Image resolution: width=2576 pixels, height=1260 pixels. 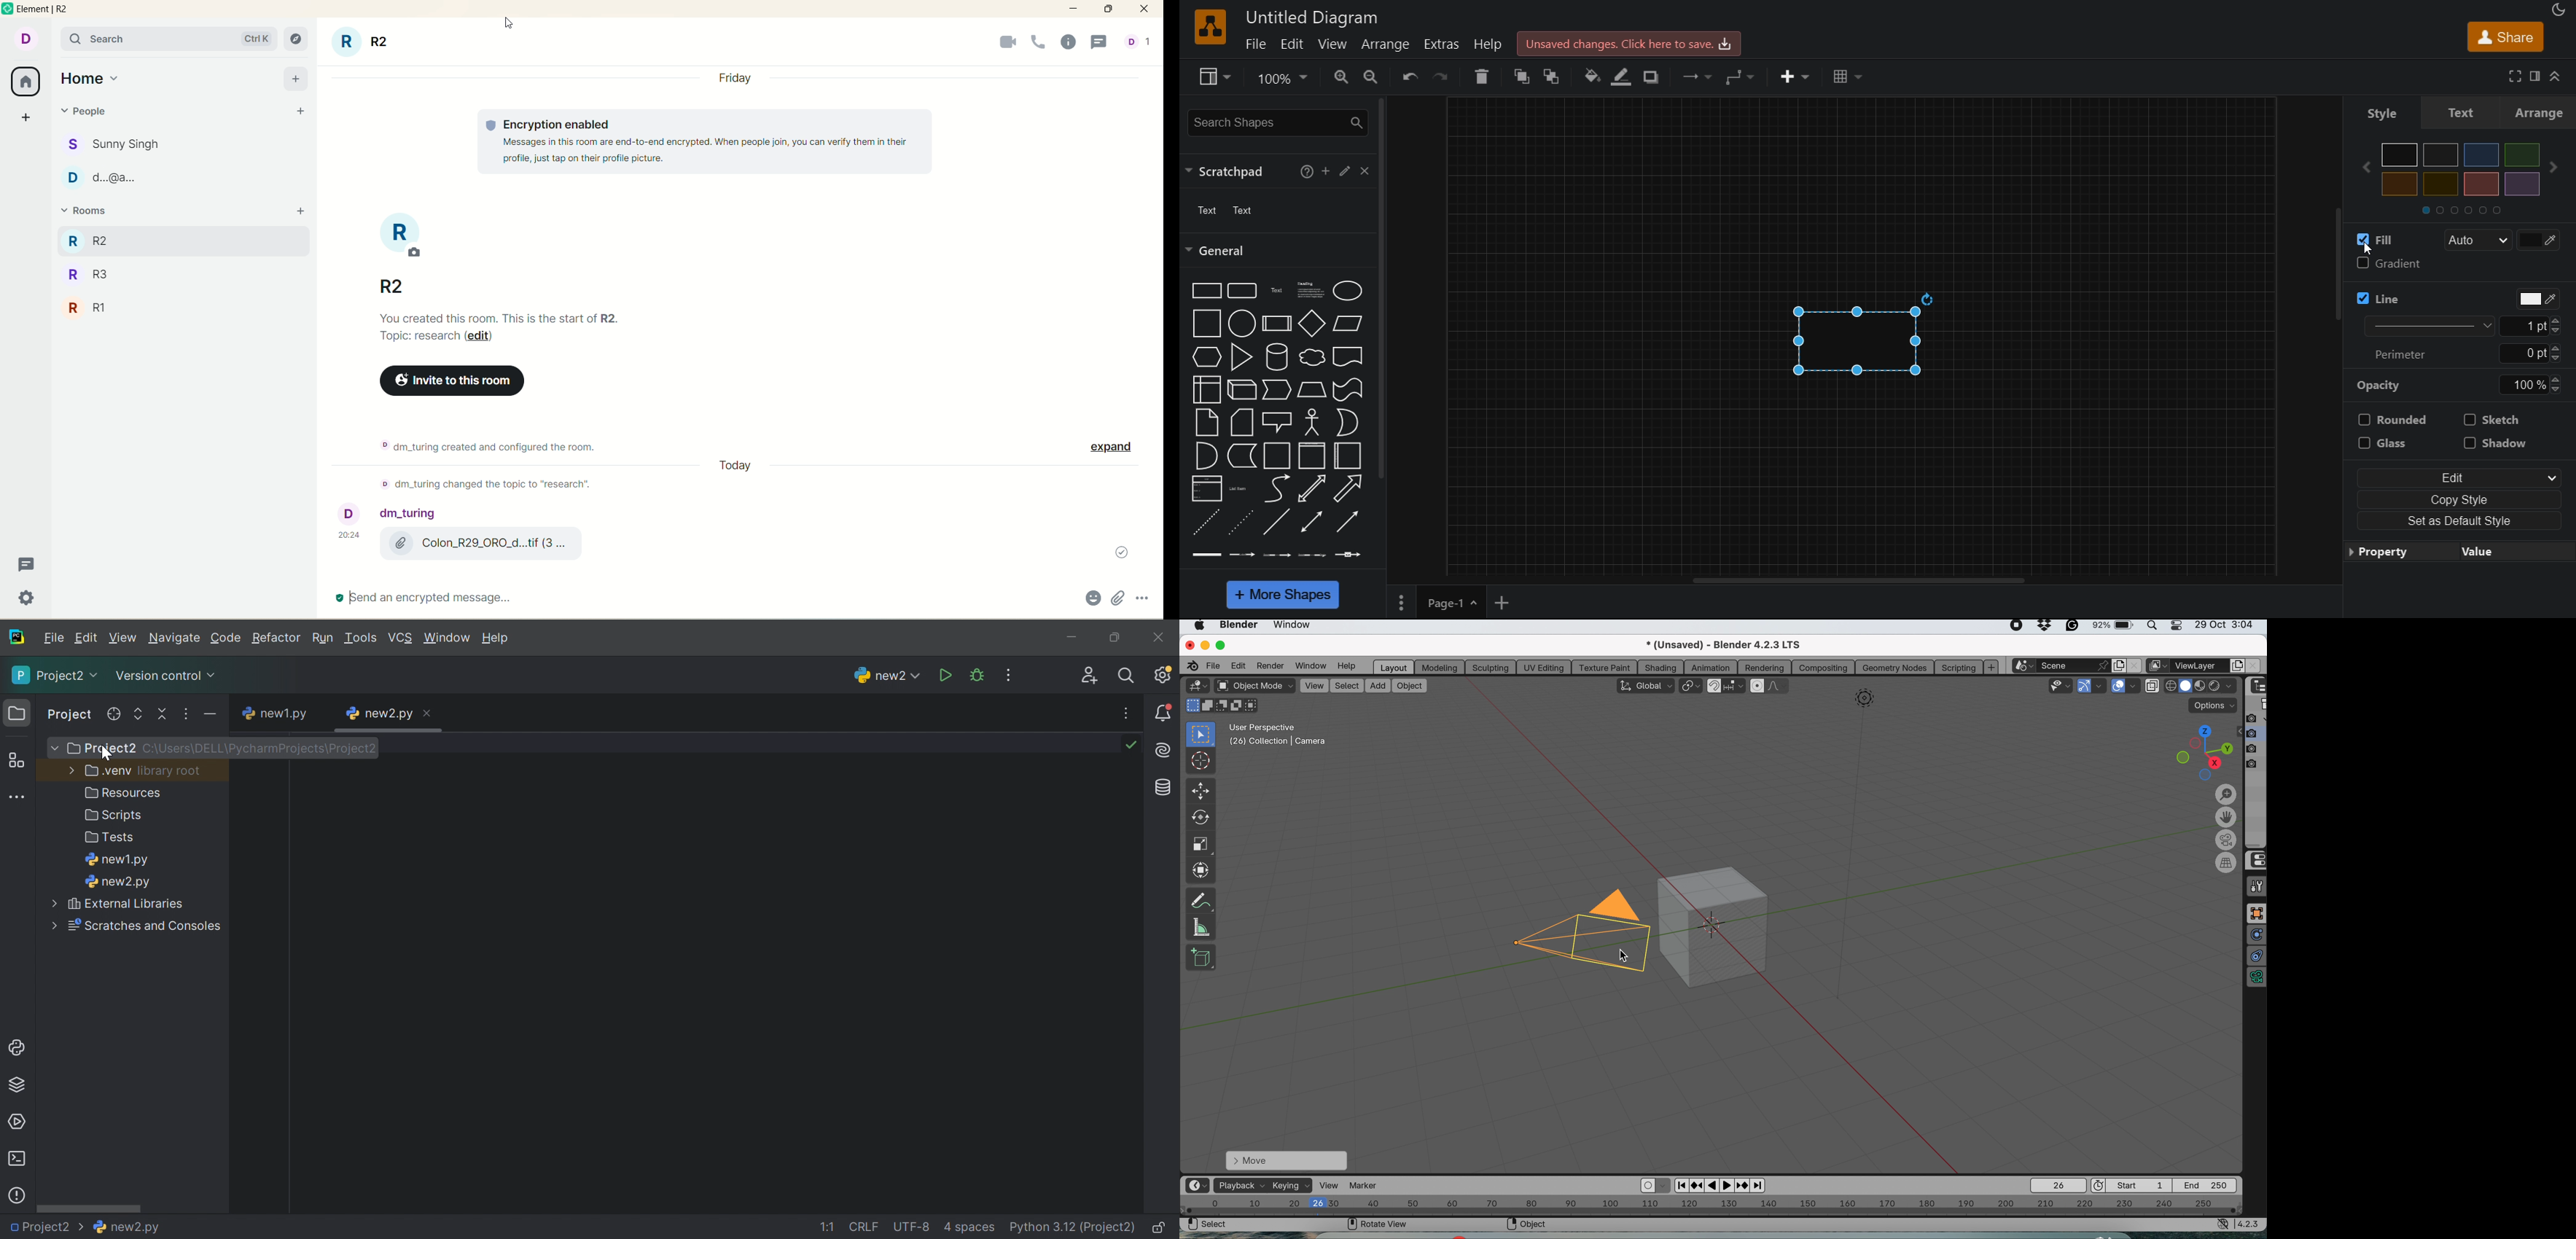 What do you see at coordinates (1011, 675) in the screenshot?
I see `Updates available. IDE and Project Settings.` at bounding box center [1011, 675].